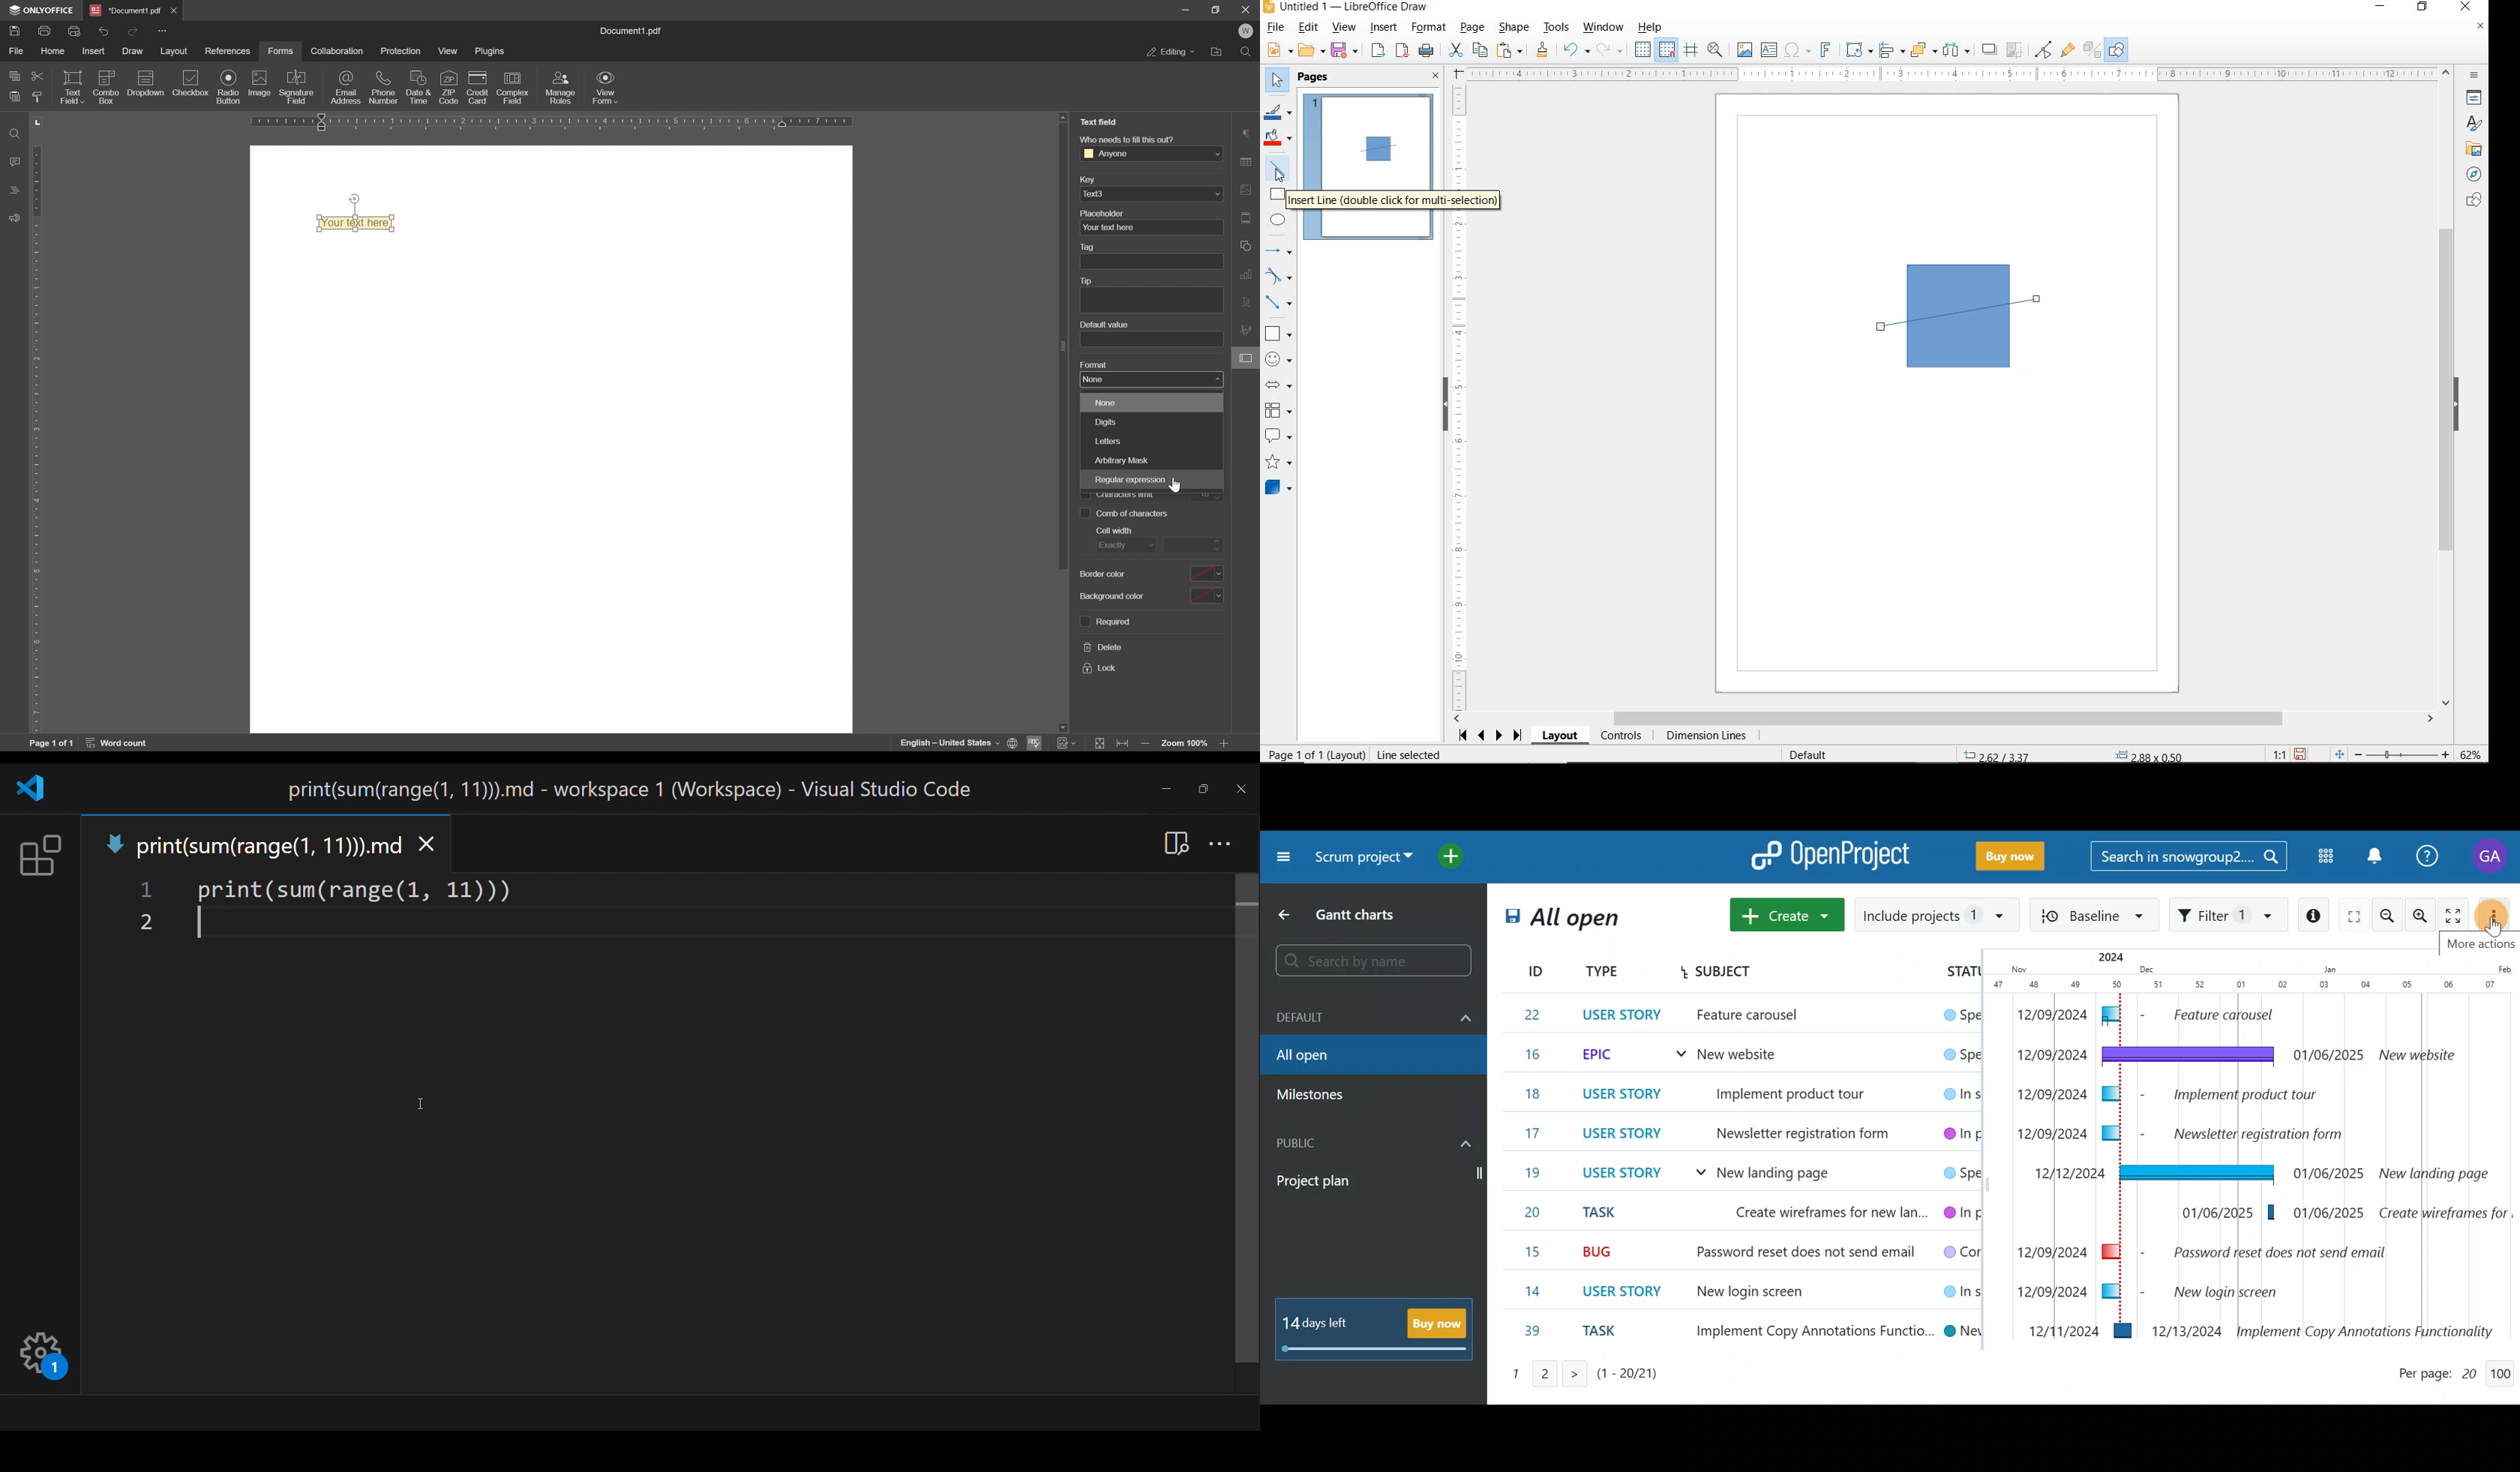  I want to click on SELECT AT LEAST THREE OBJECTS TO DISTRIBUTE, so click(1957, 50).